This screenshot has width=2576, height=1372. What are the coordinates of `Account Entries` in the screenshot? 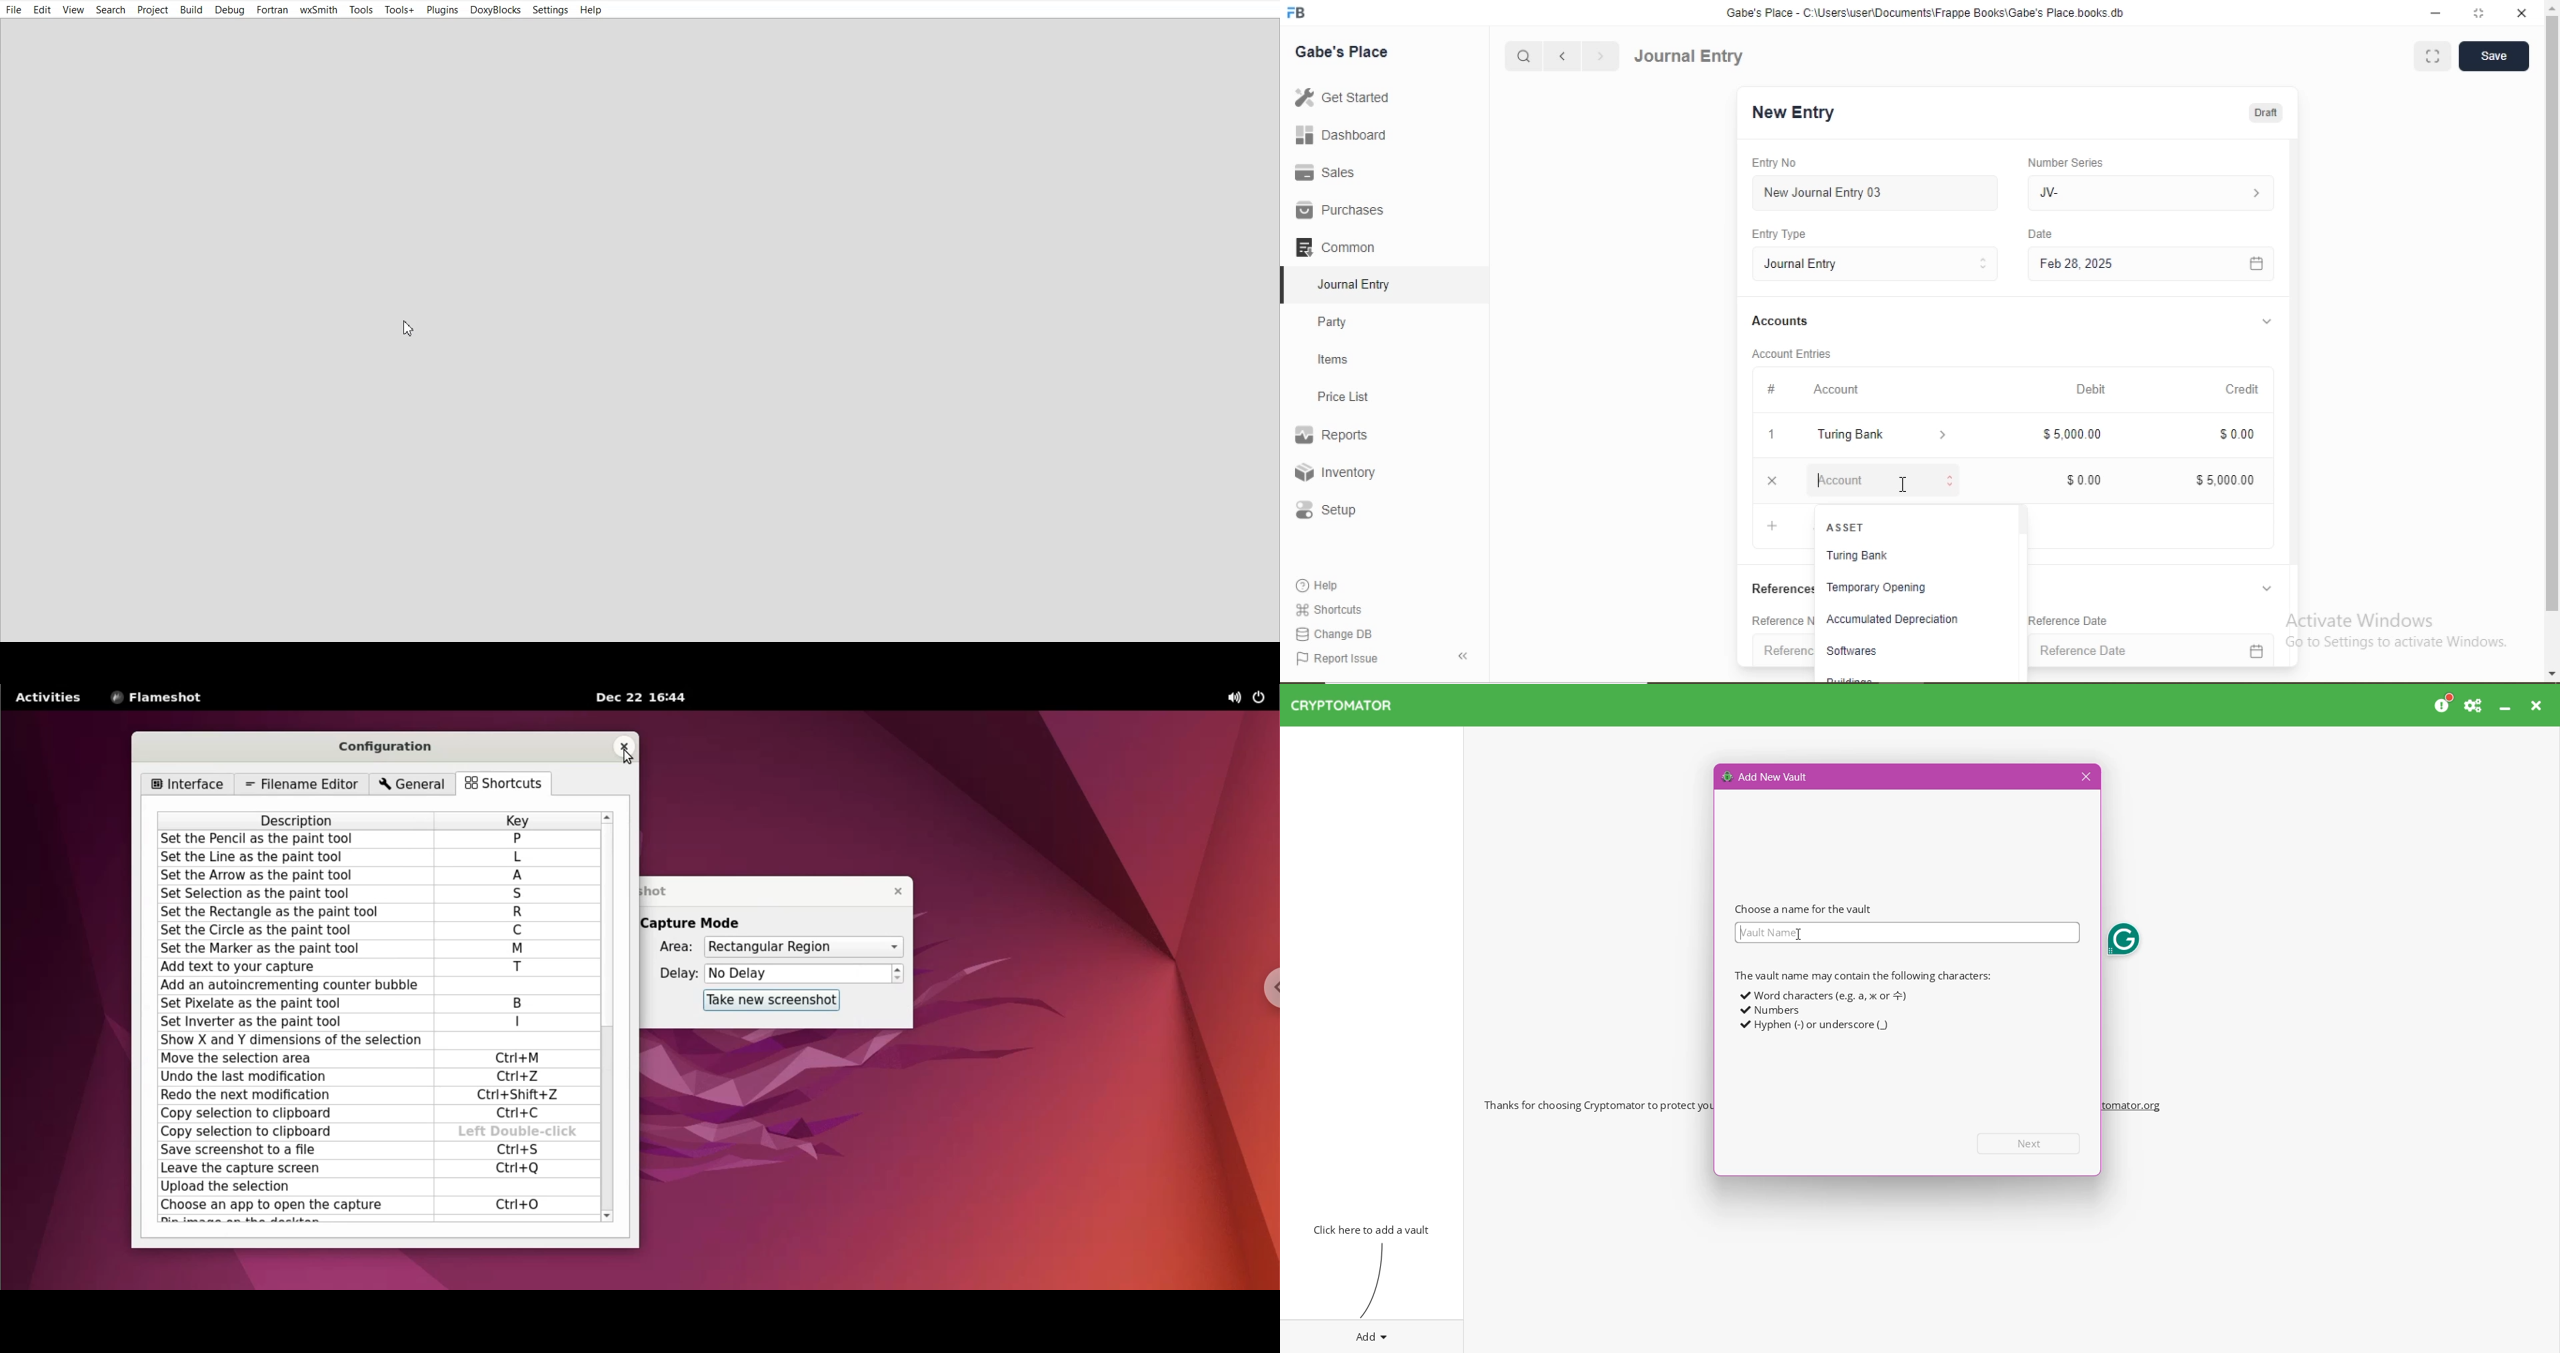 It's located at (1793, 353).